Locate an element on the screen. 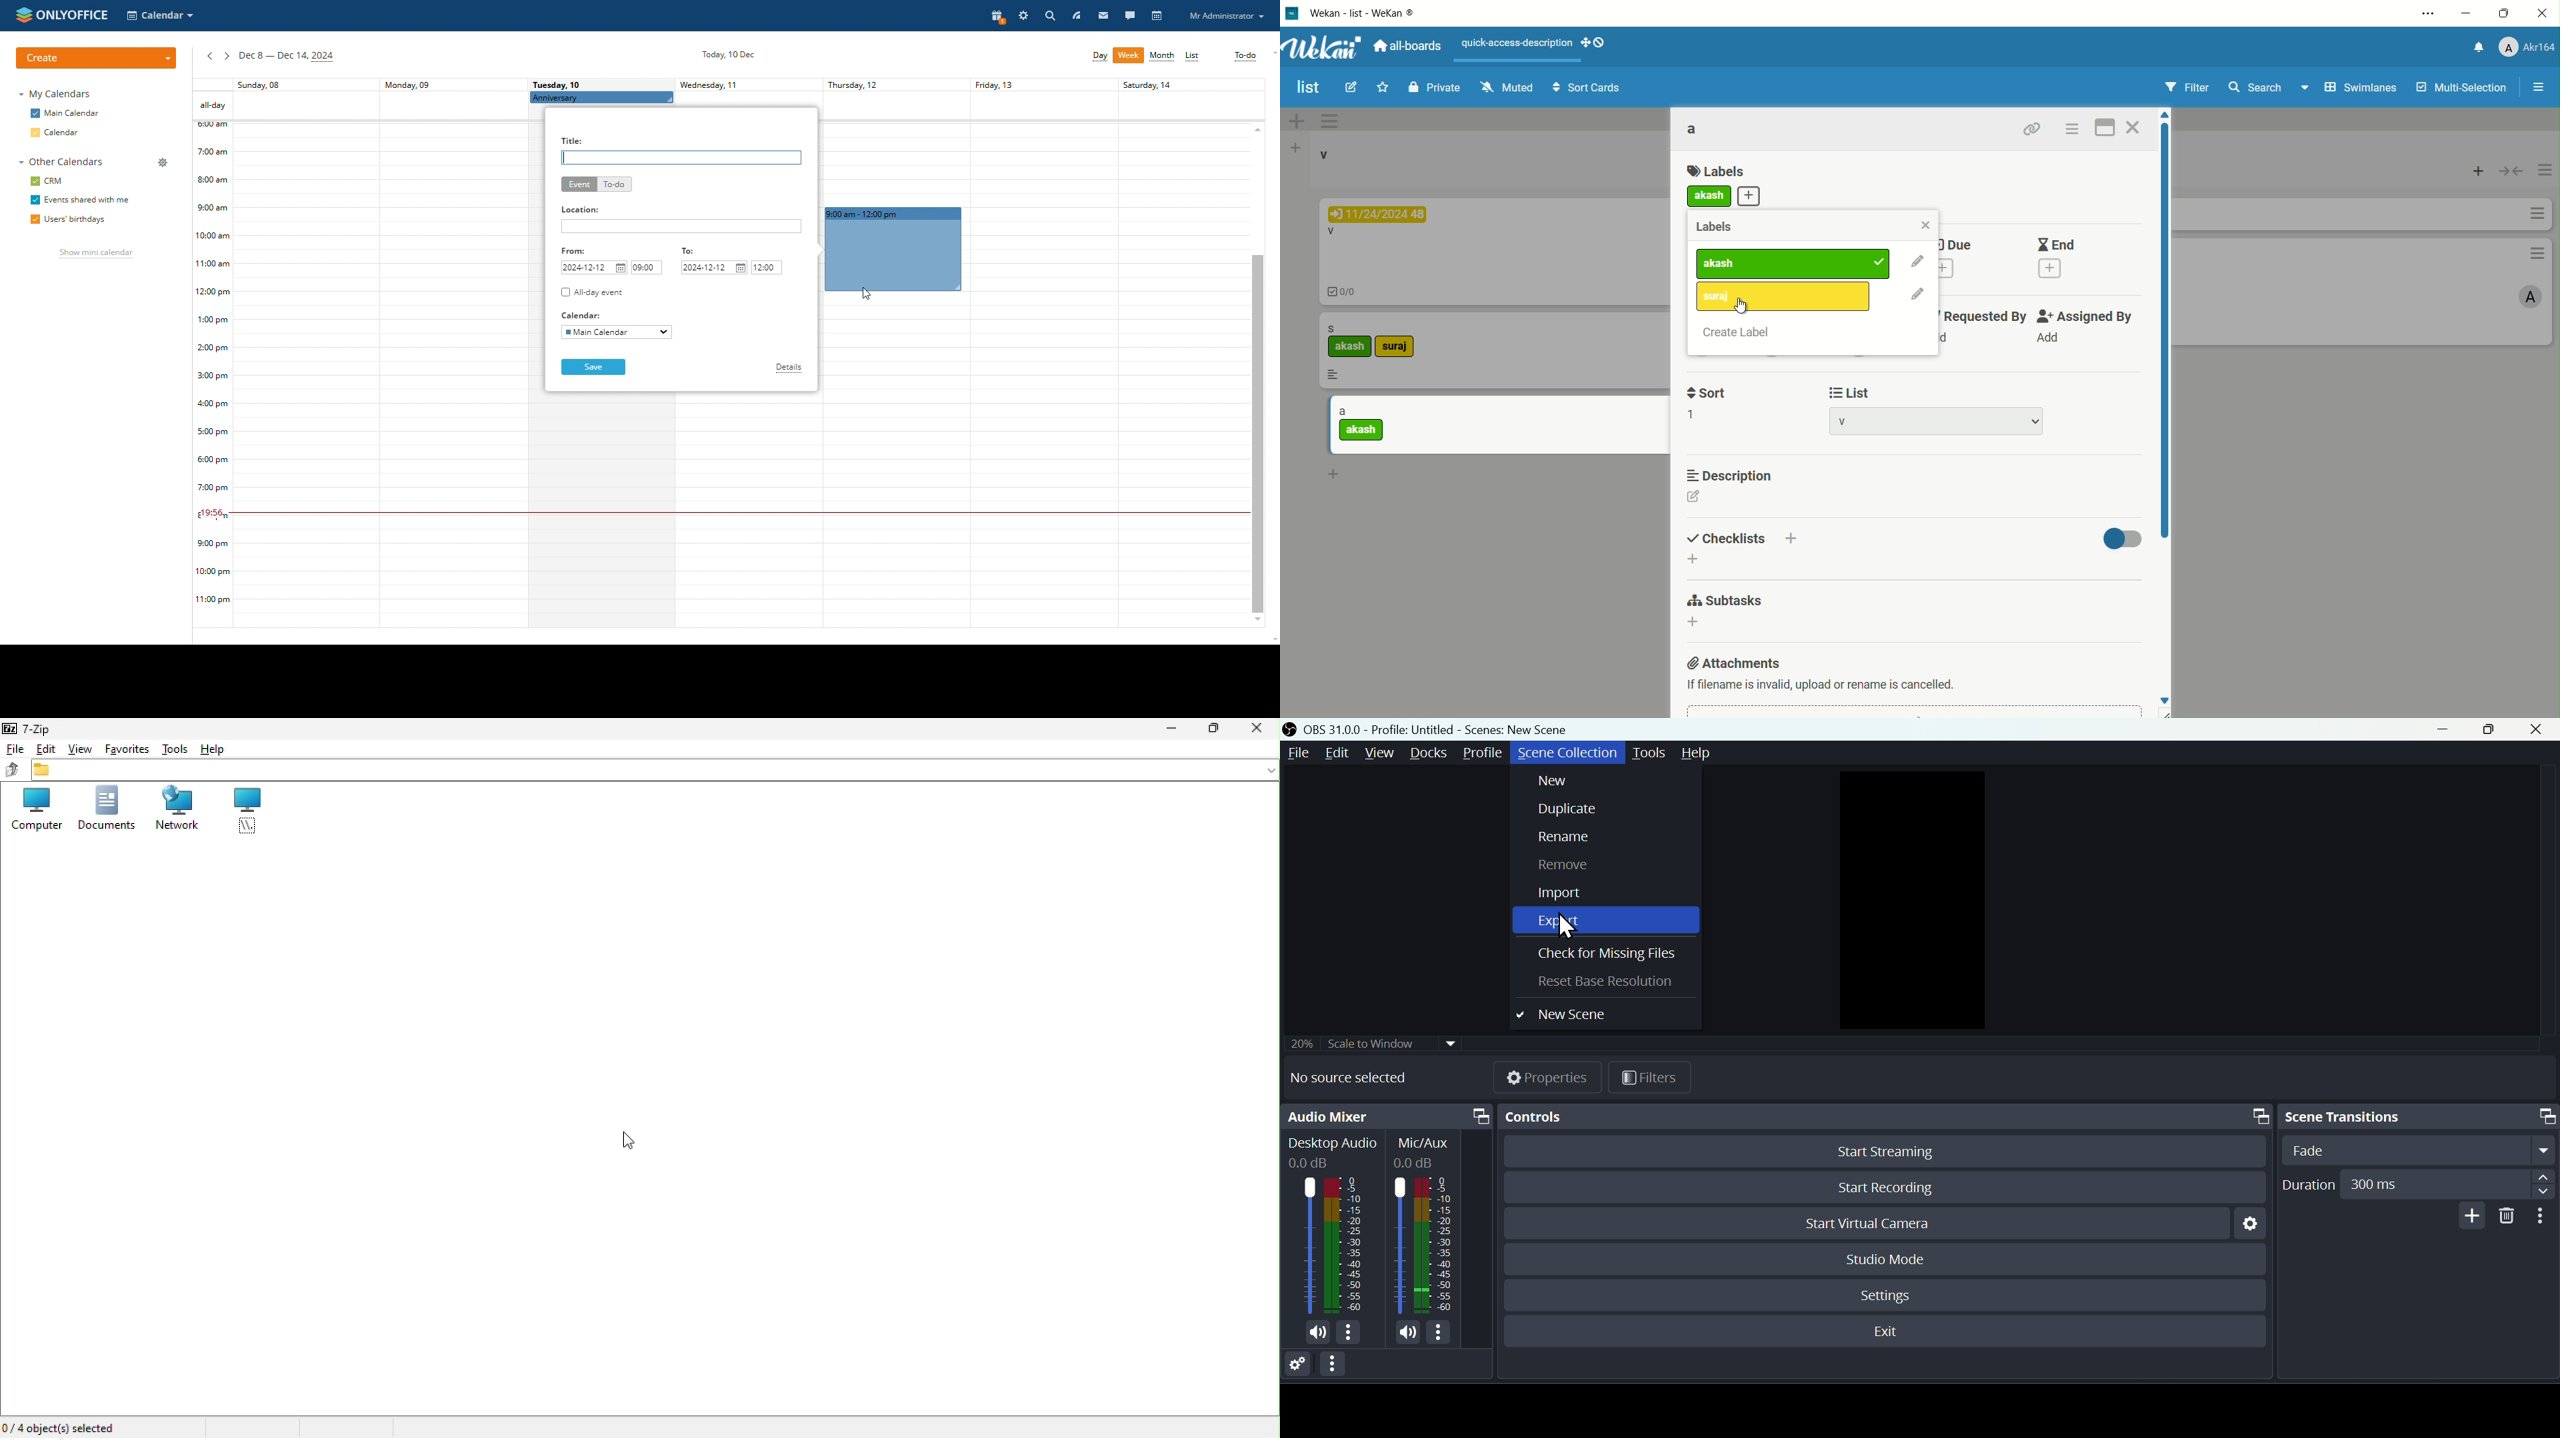 This screenshot has height=1456, width=2576. start time is located at coordinates (647, 268).